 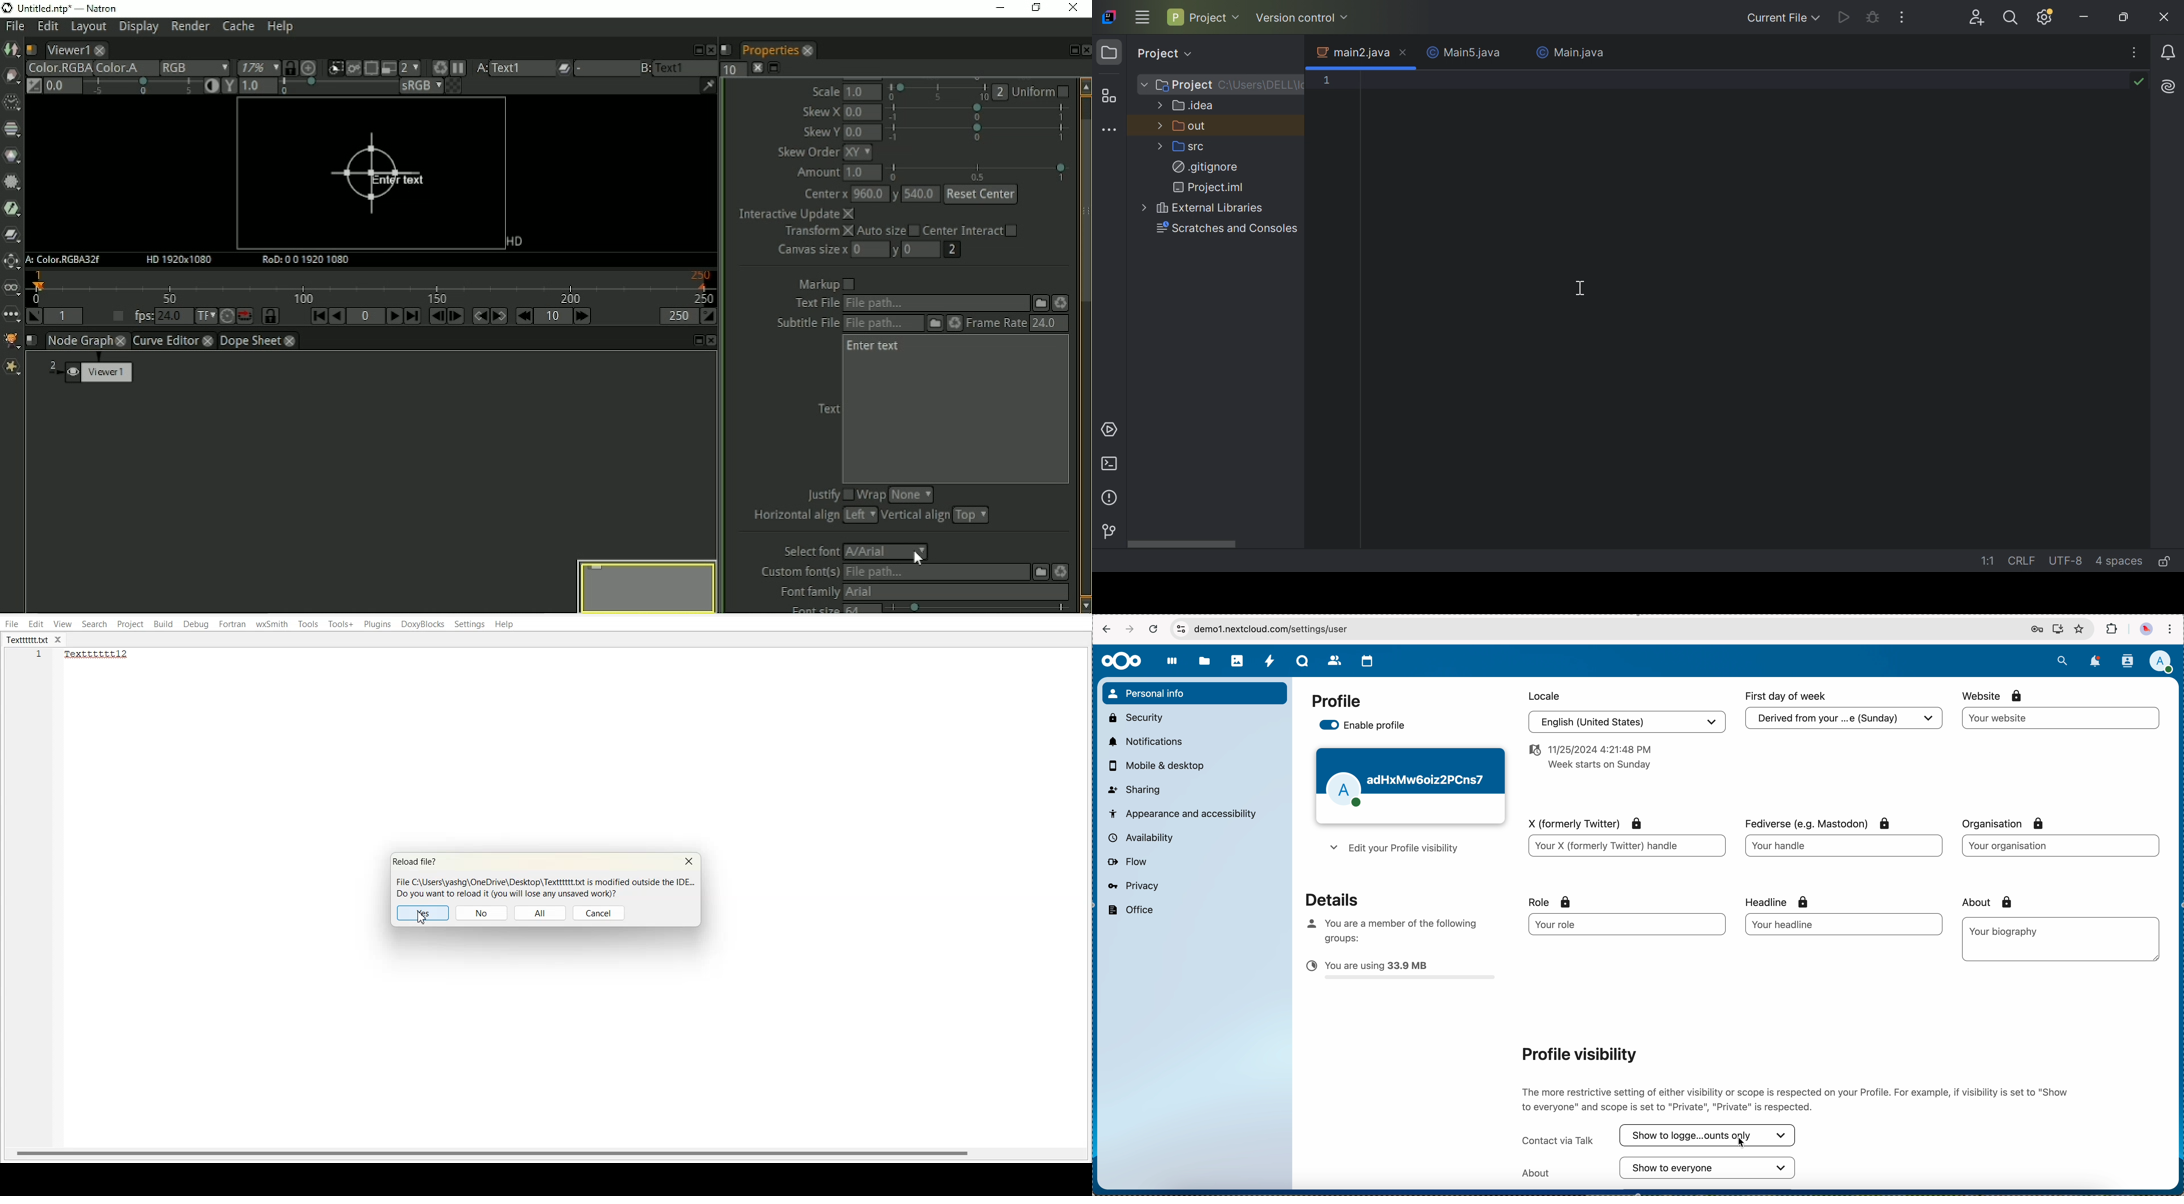 I want to click on cursor, so click(x=1743, y=1142).